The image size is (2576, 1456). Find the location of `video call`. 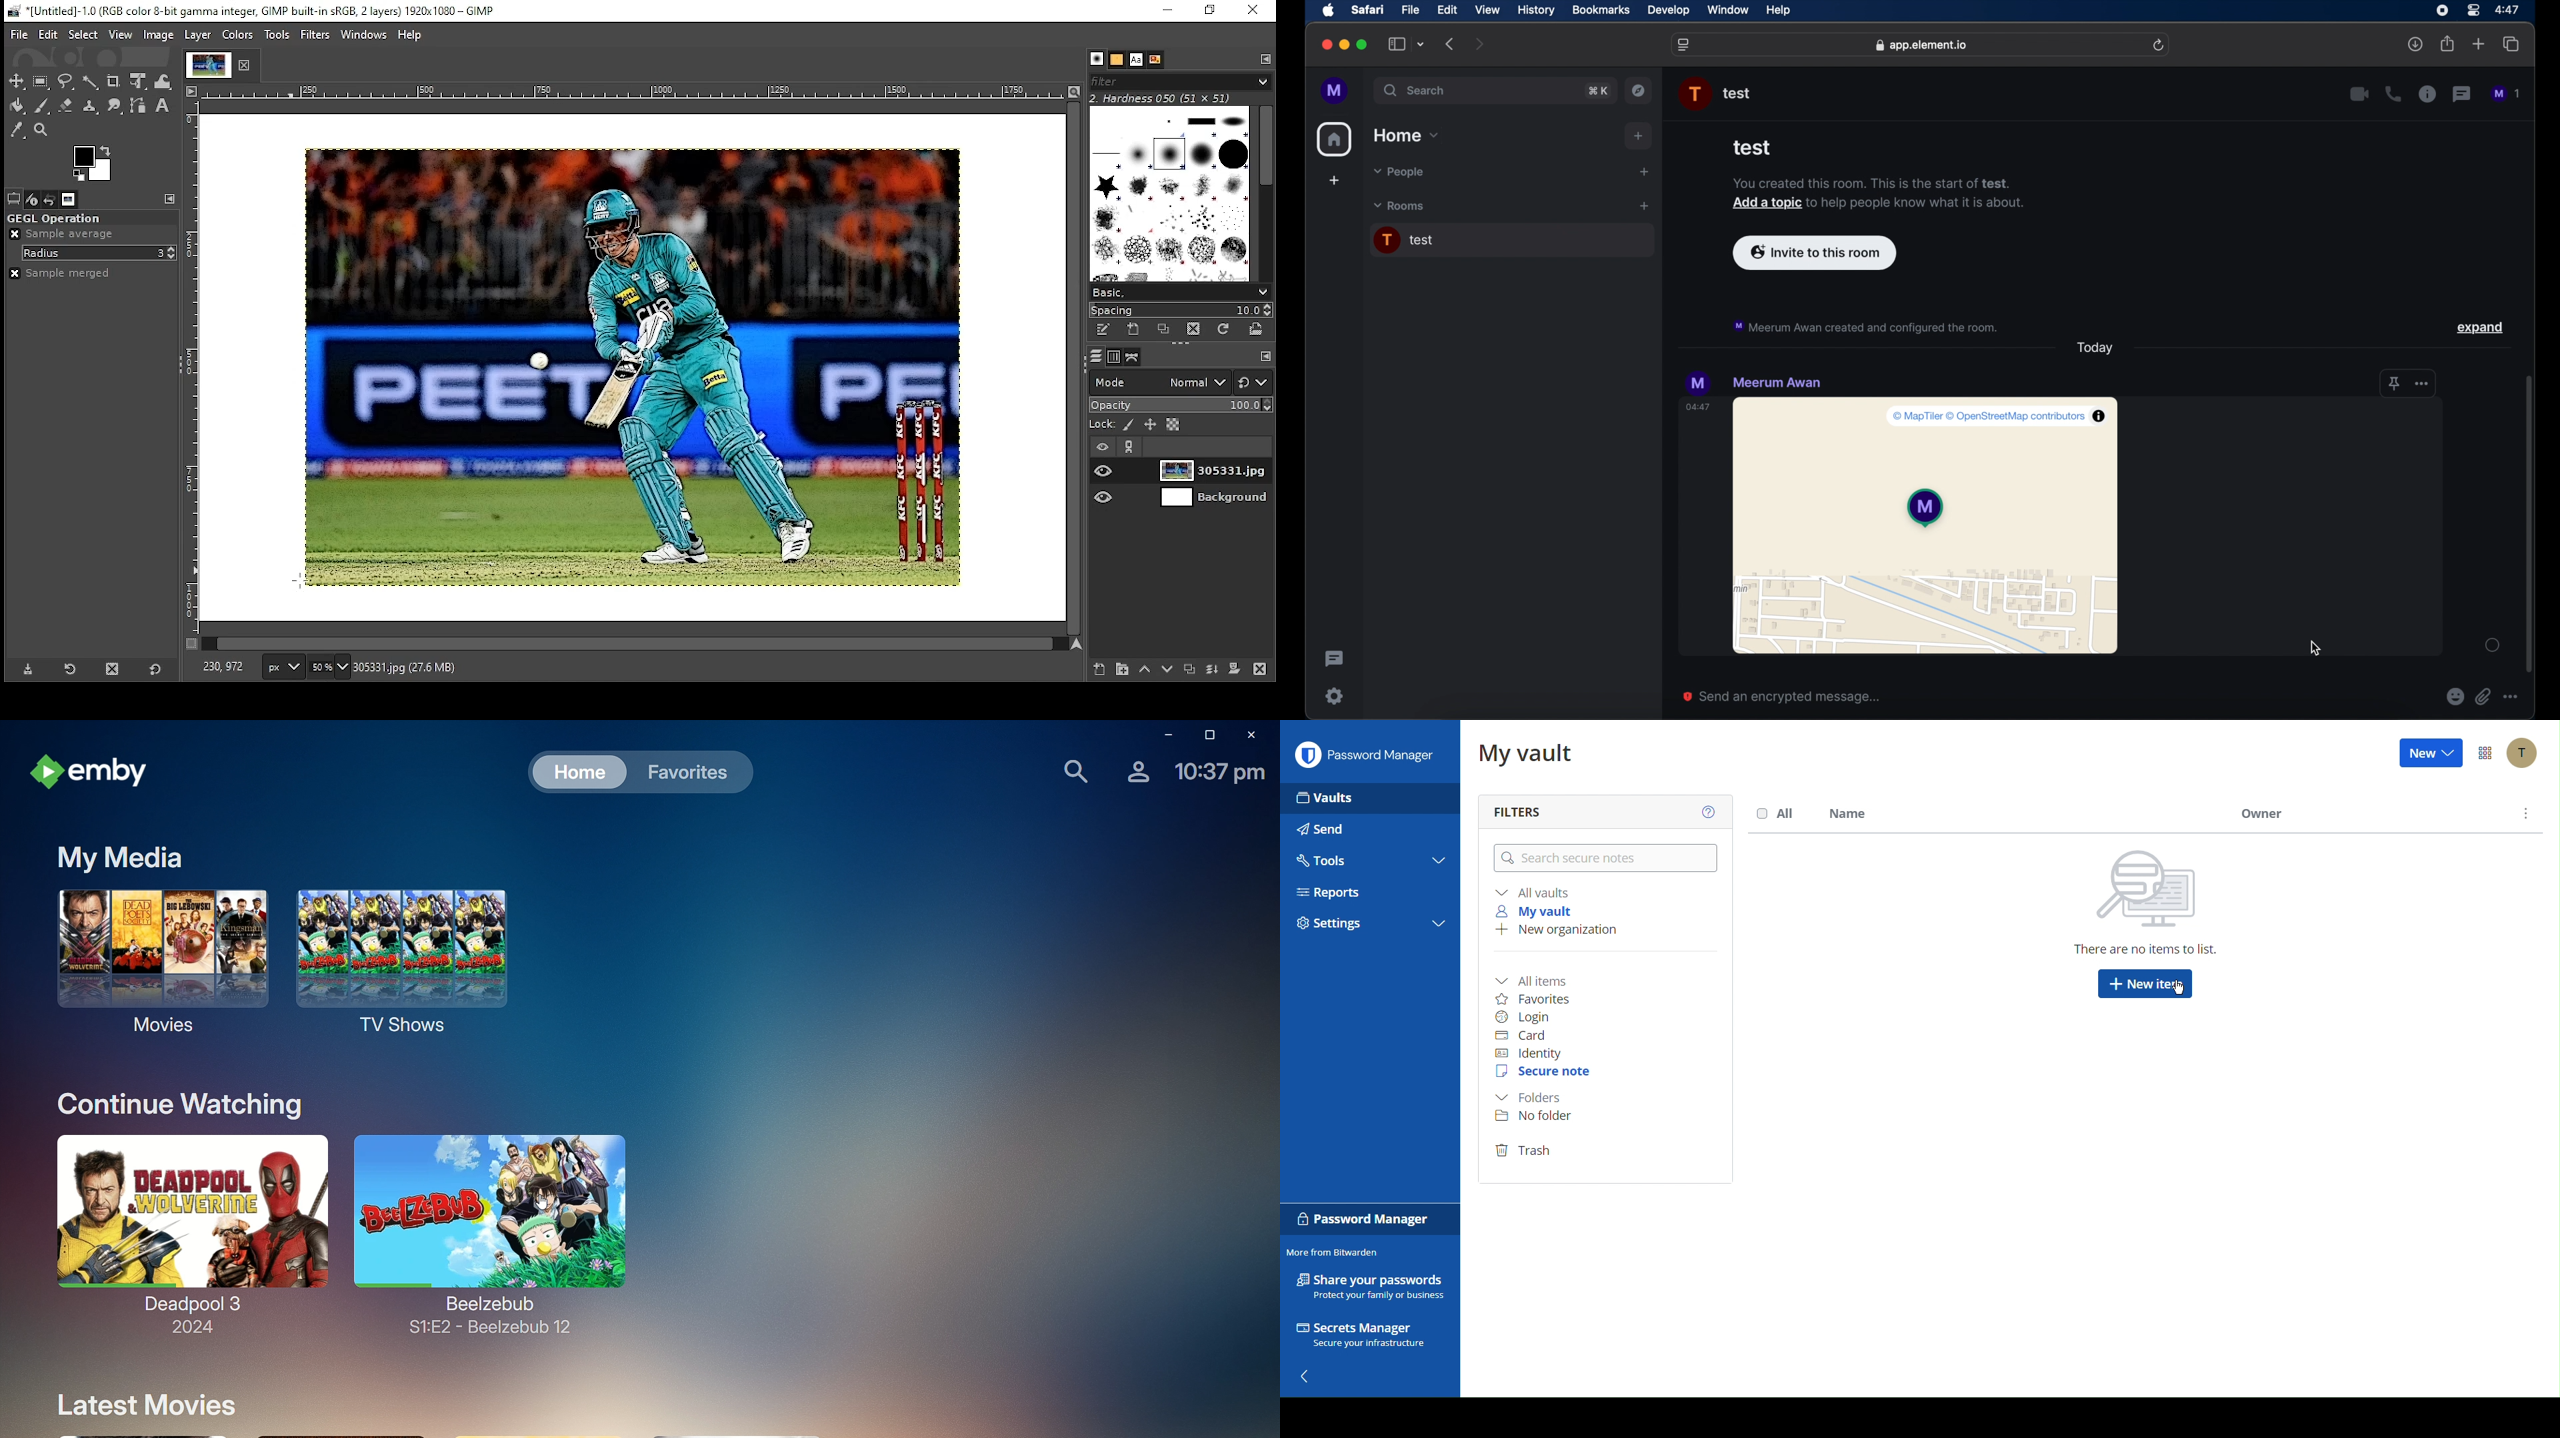

video call is located at coordinates (2359, 94).